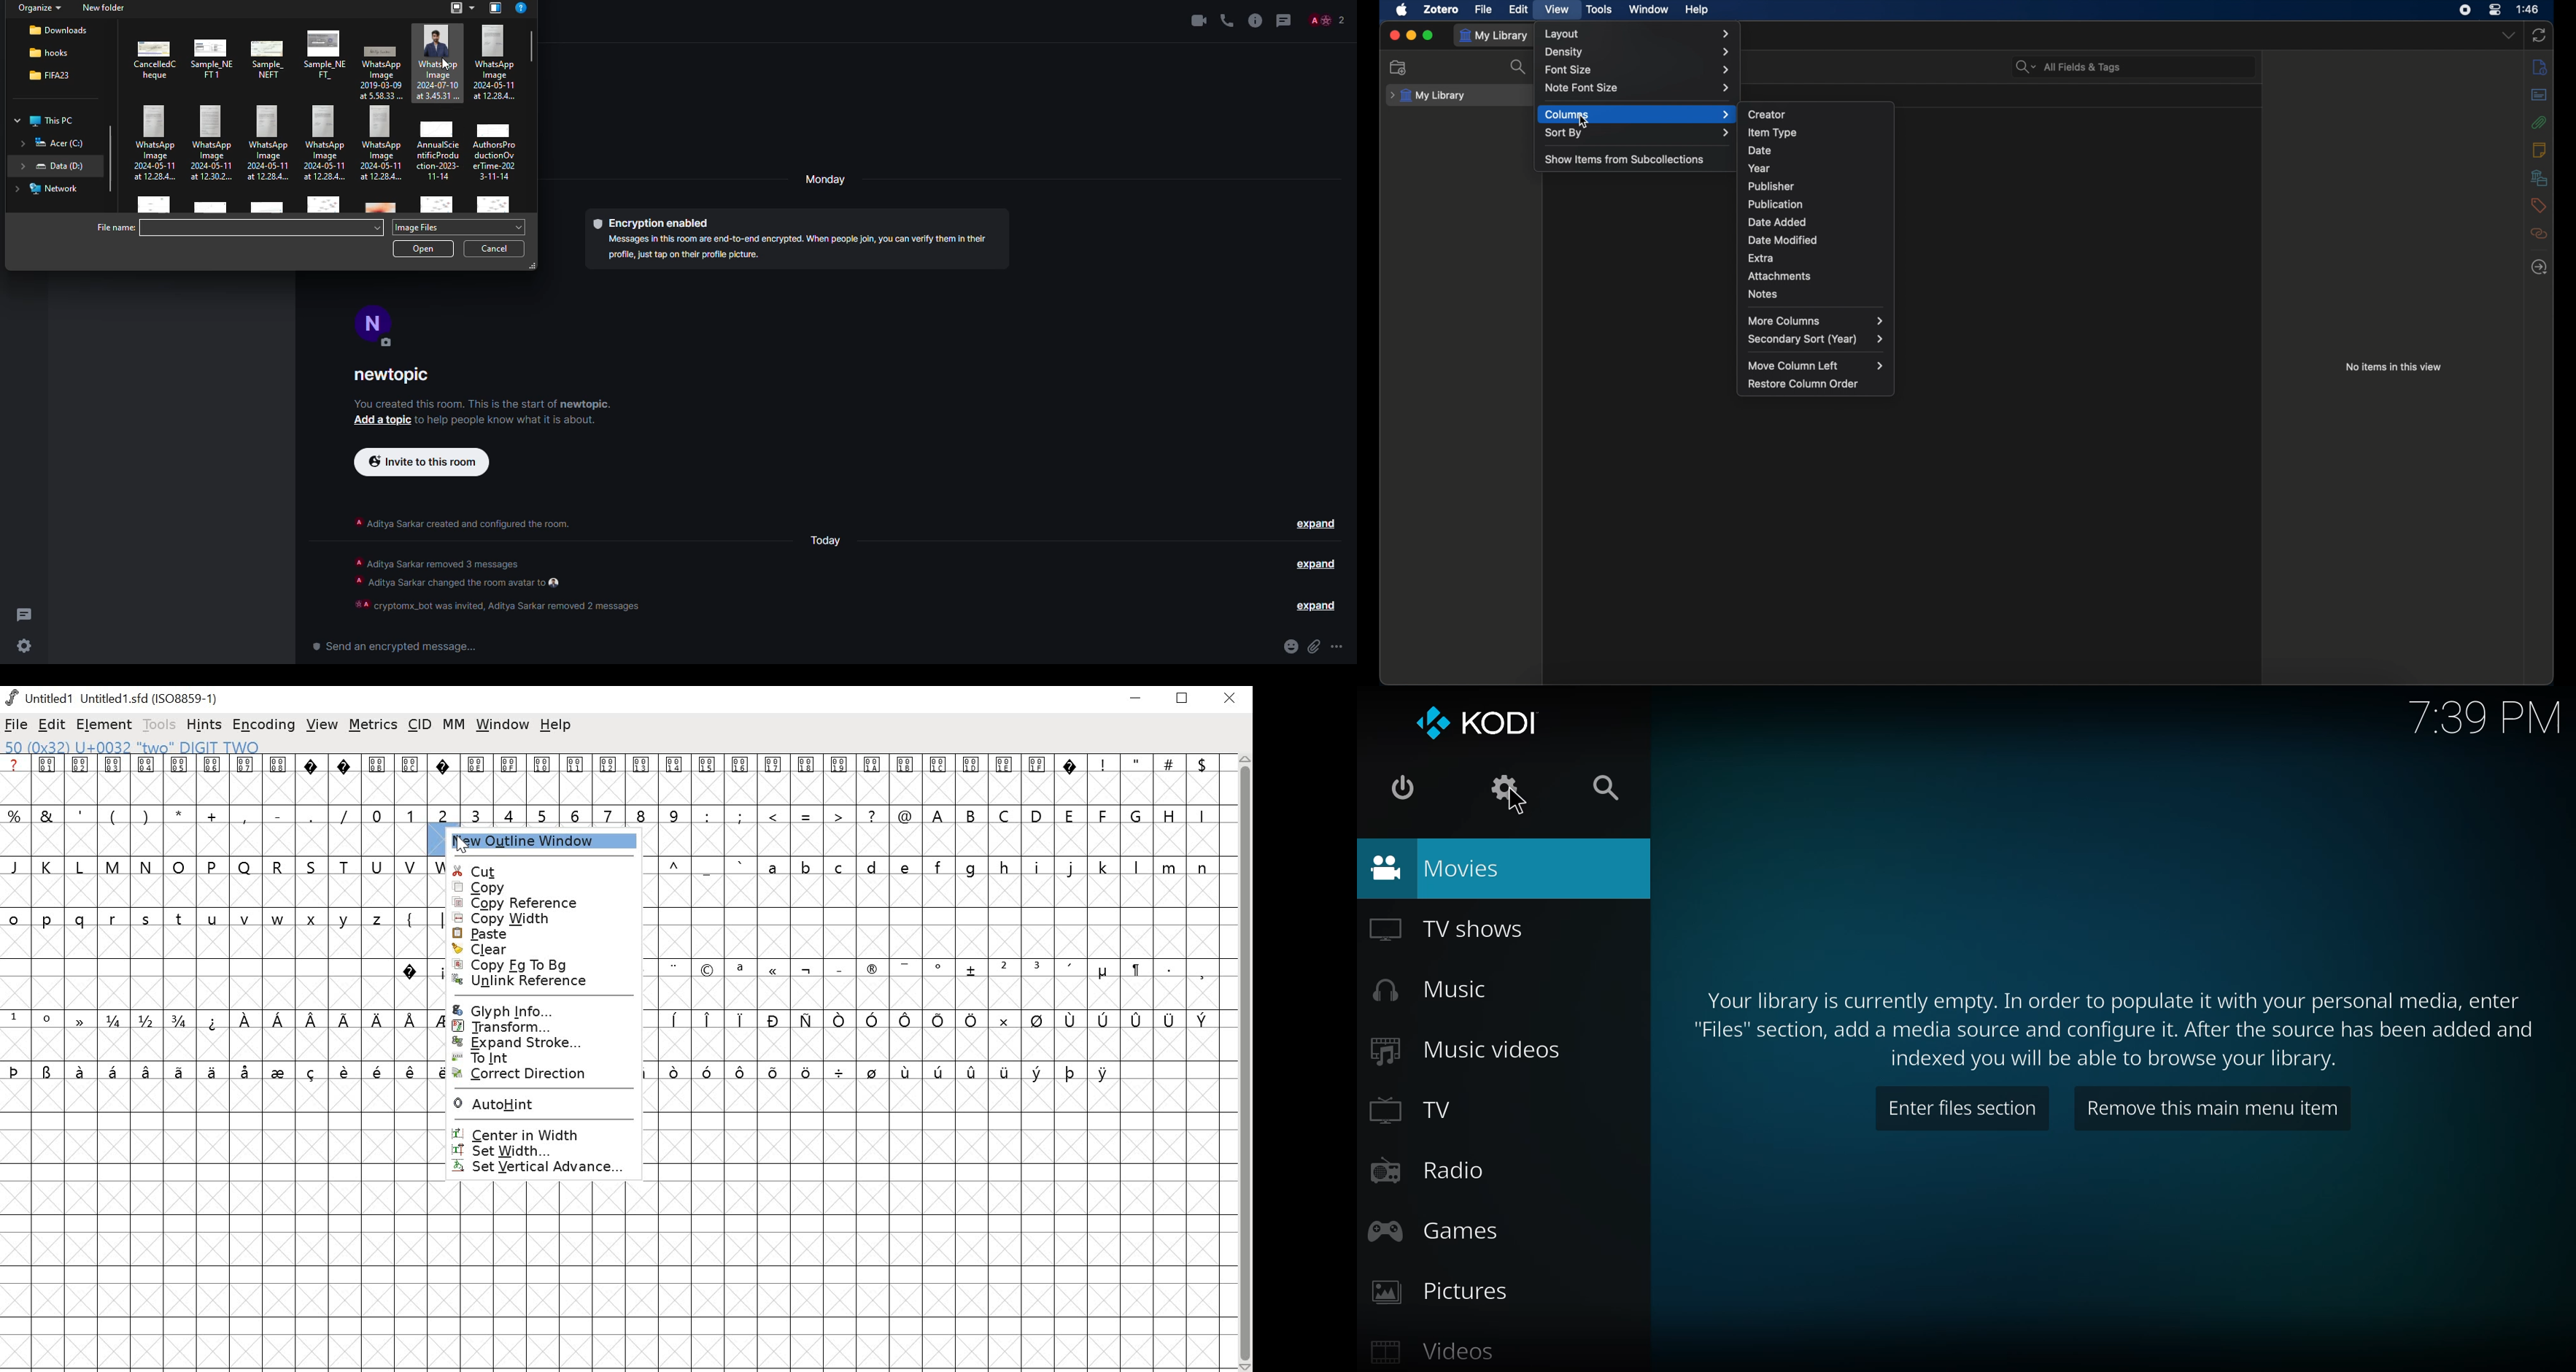  What do you see at coordinates (1226, 19) in the screenshot?
I see `voice call` at bounding box center [1226, 19].